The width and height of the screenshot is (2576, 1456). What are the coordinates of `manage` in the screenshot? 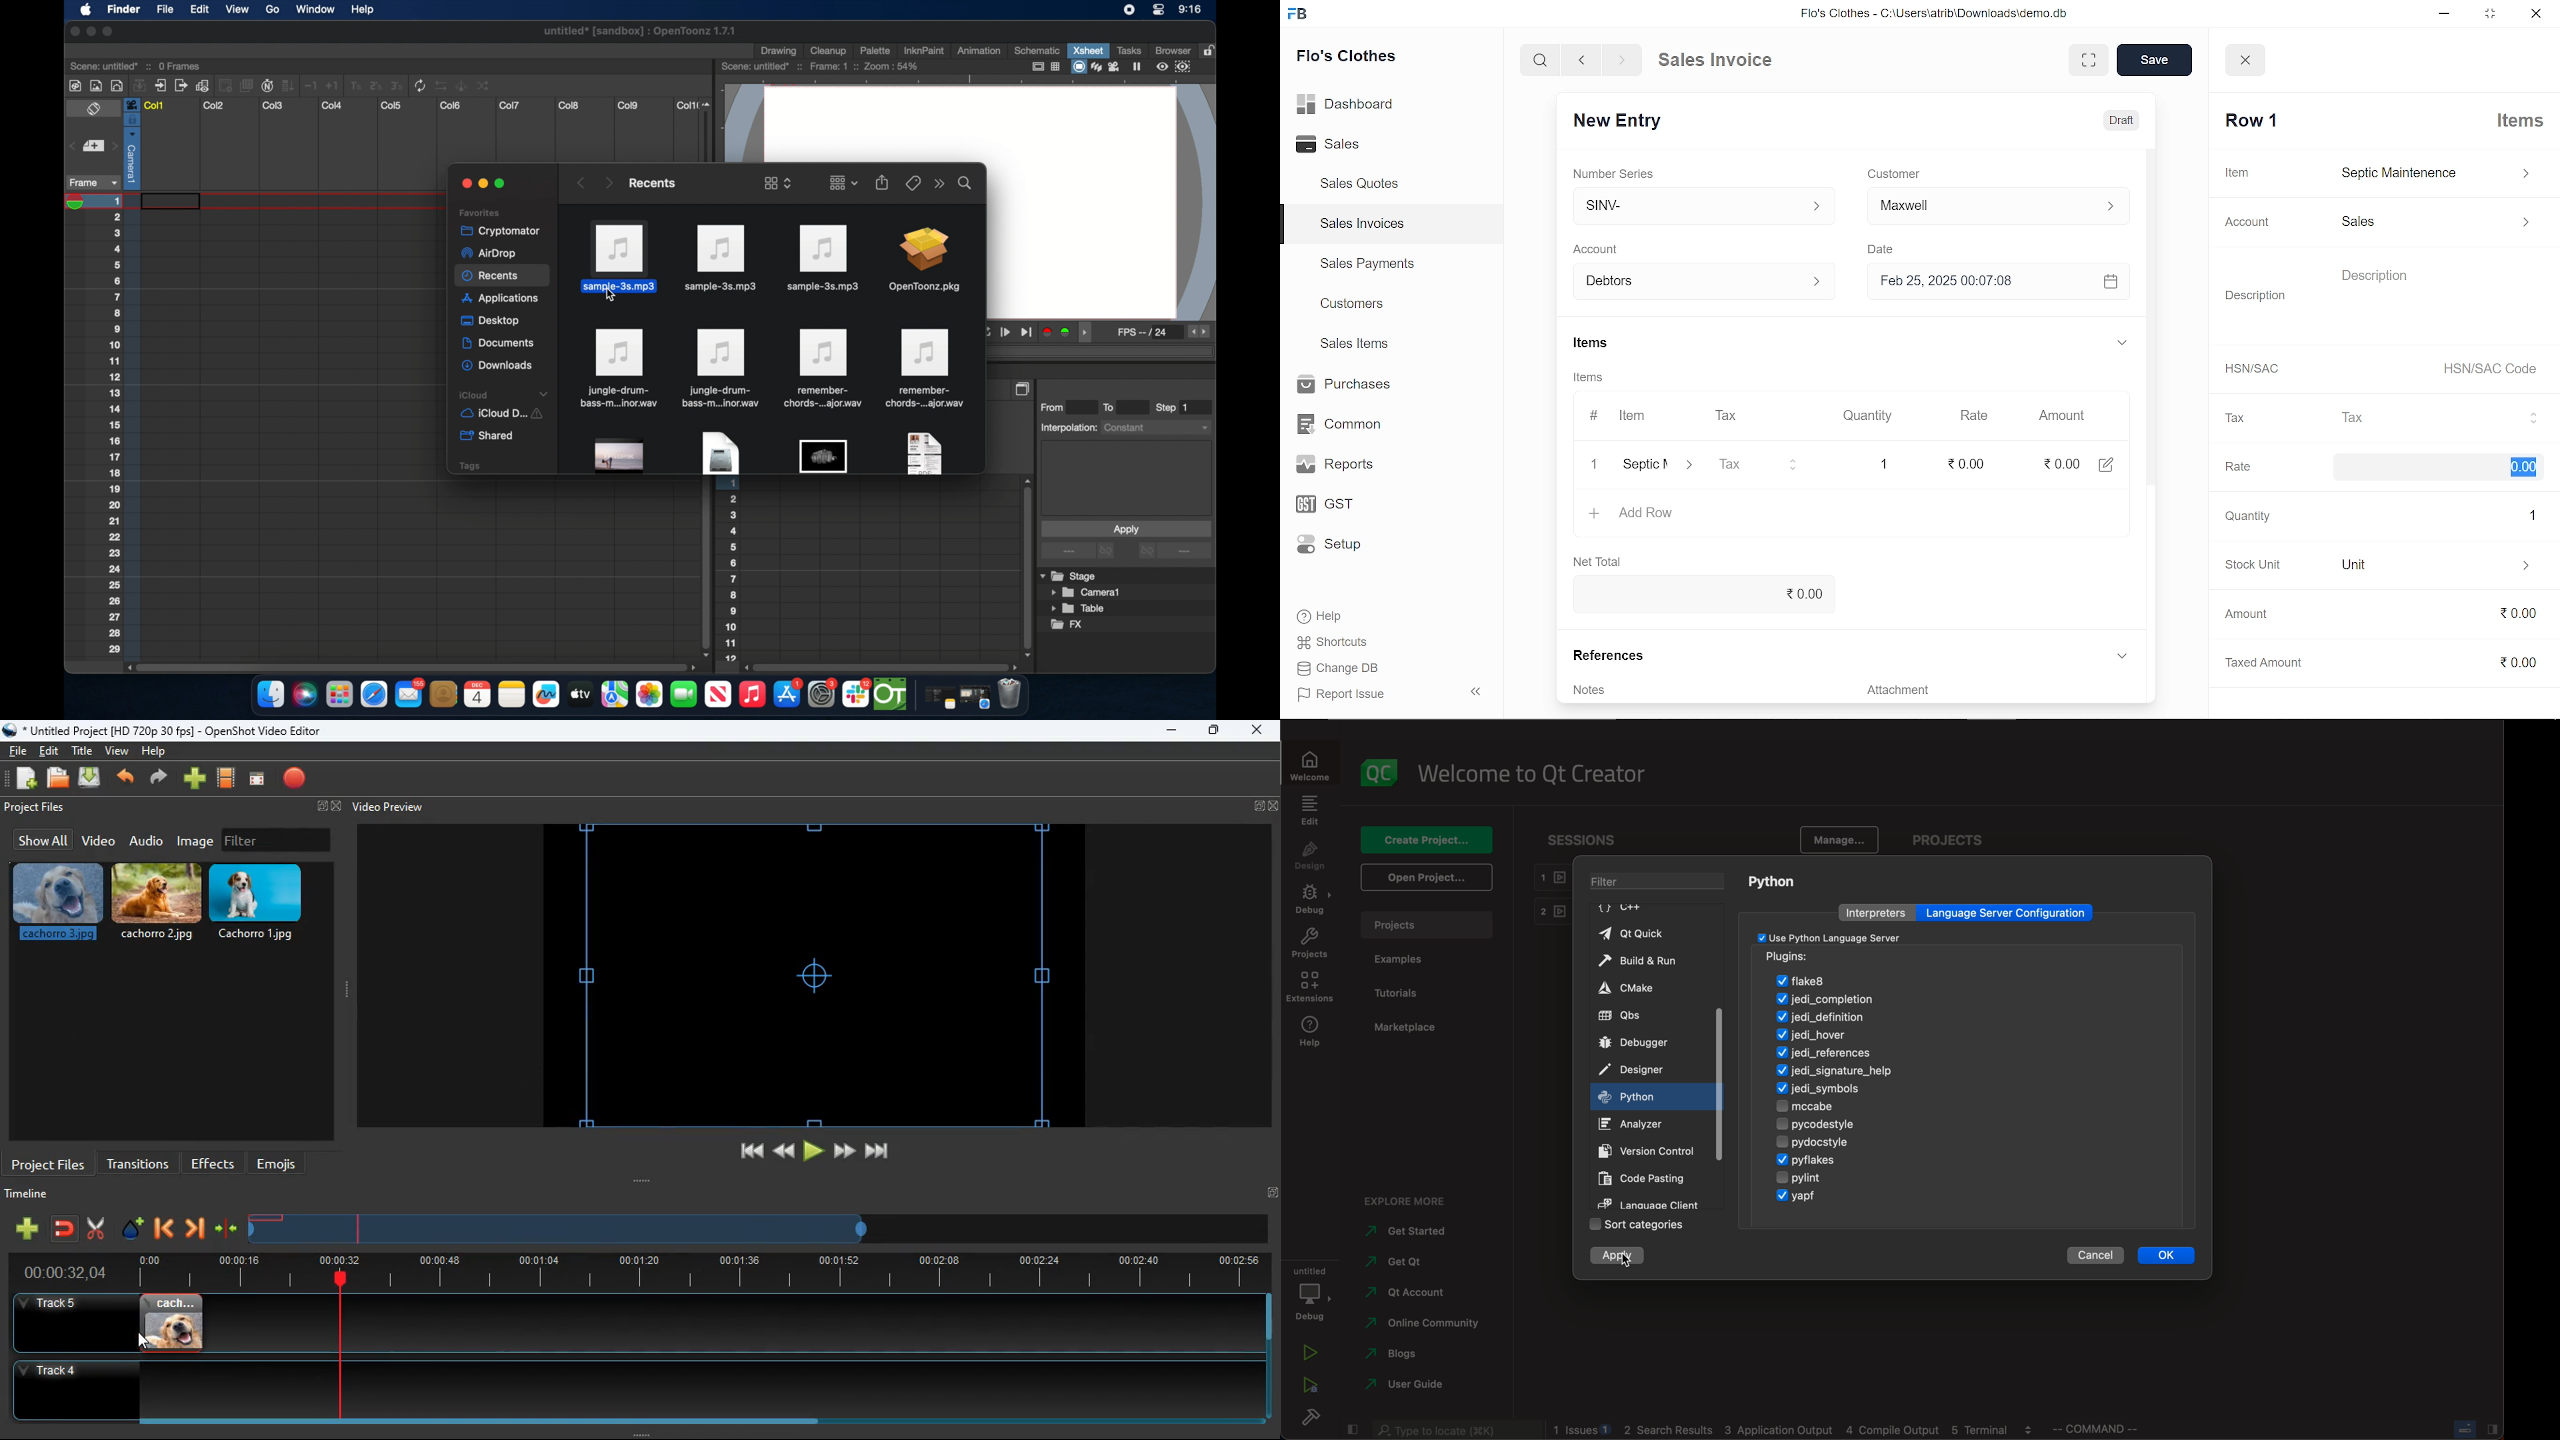 It's located at (1840, 839).